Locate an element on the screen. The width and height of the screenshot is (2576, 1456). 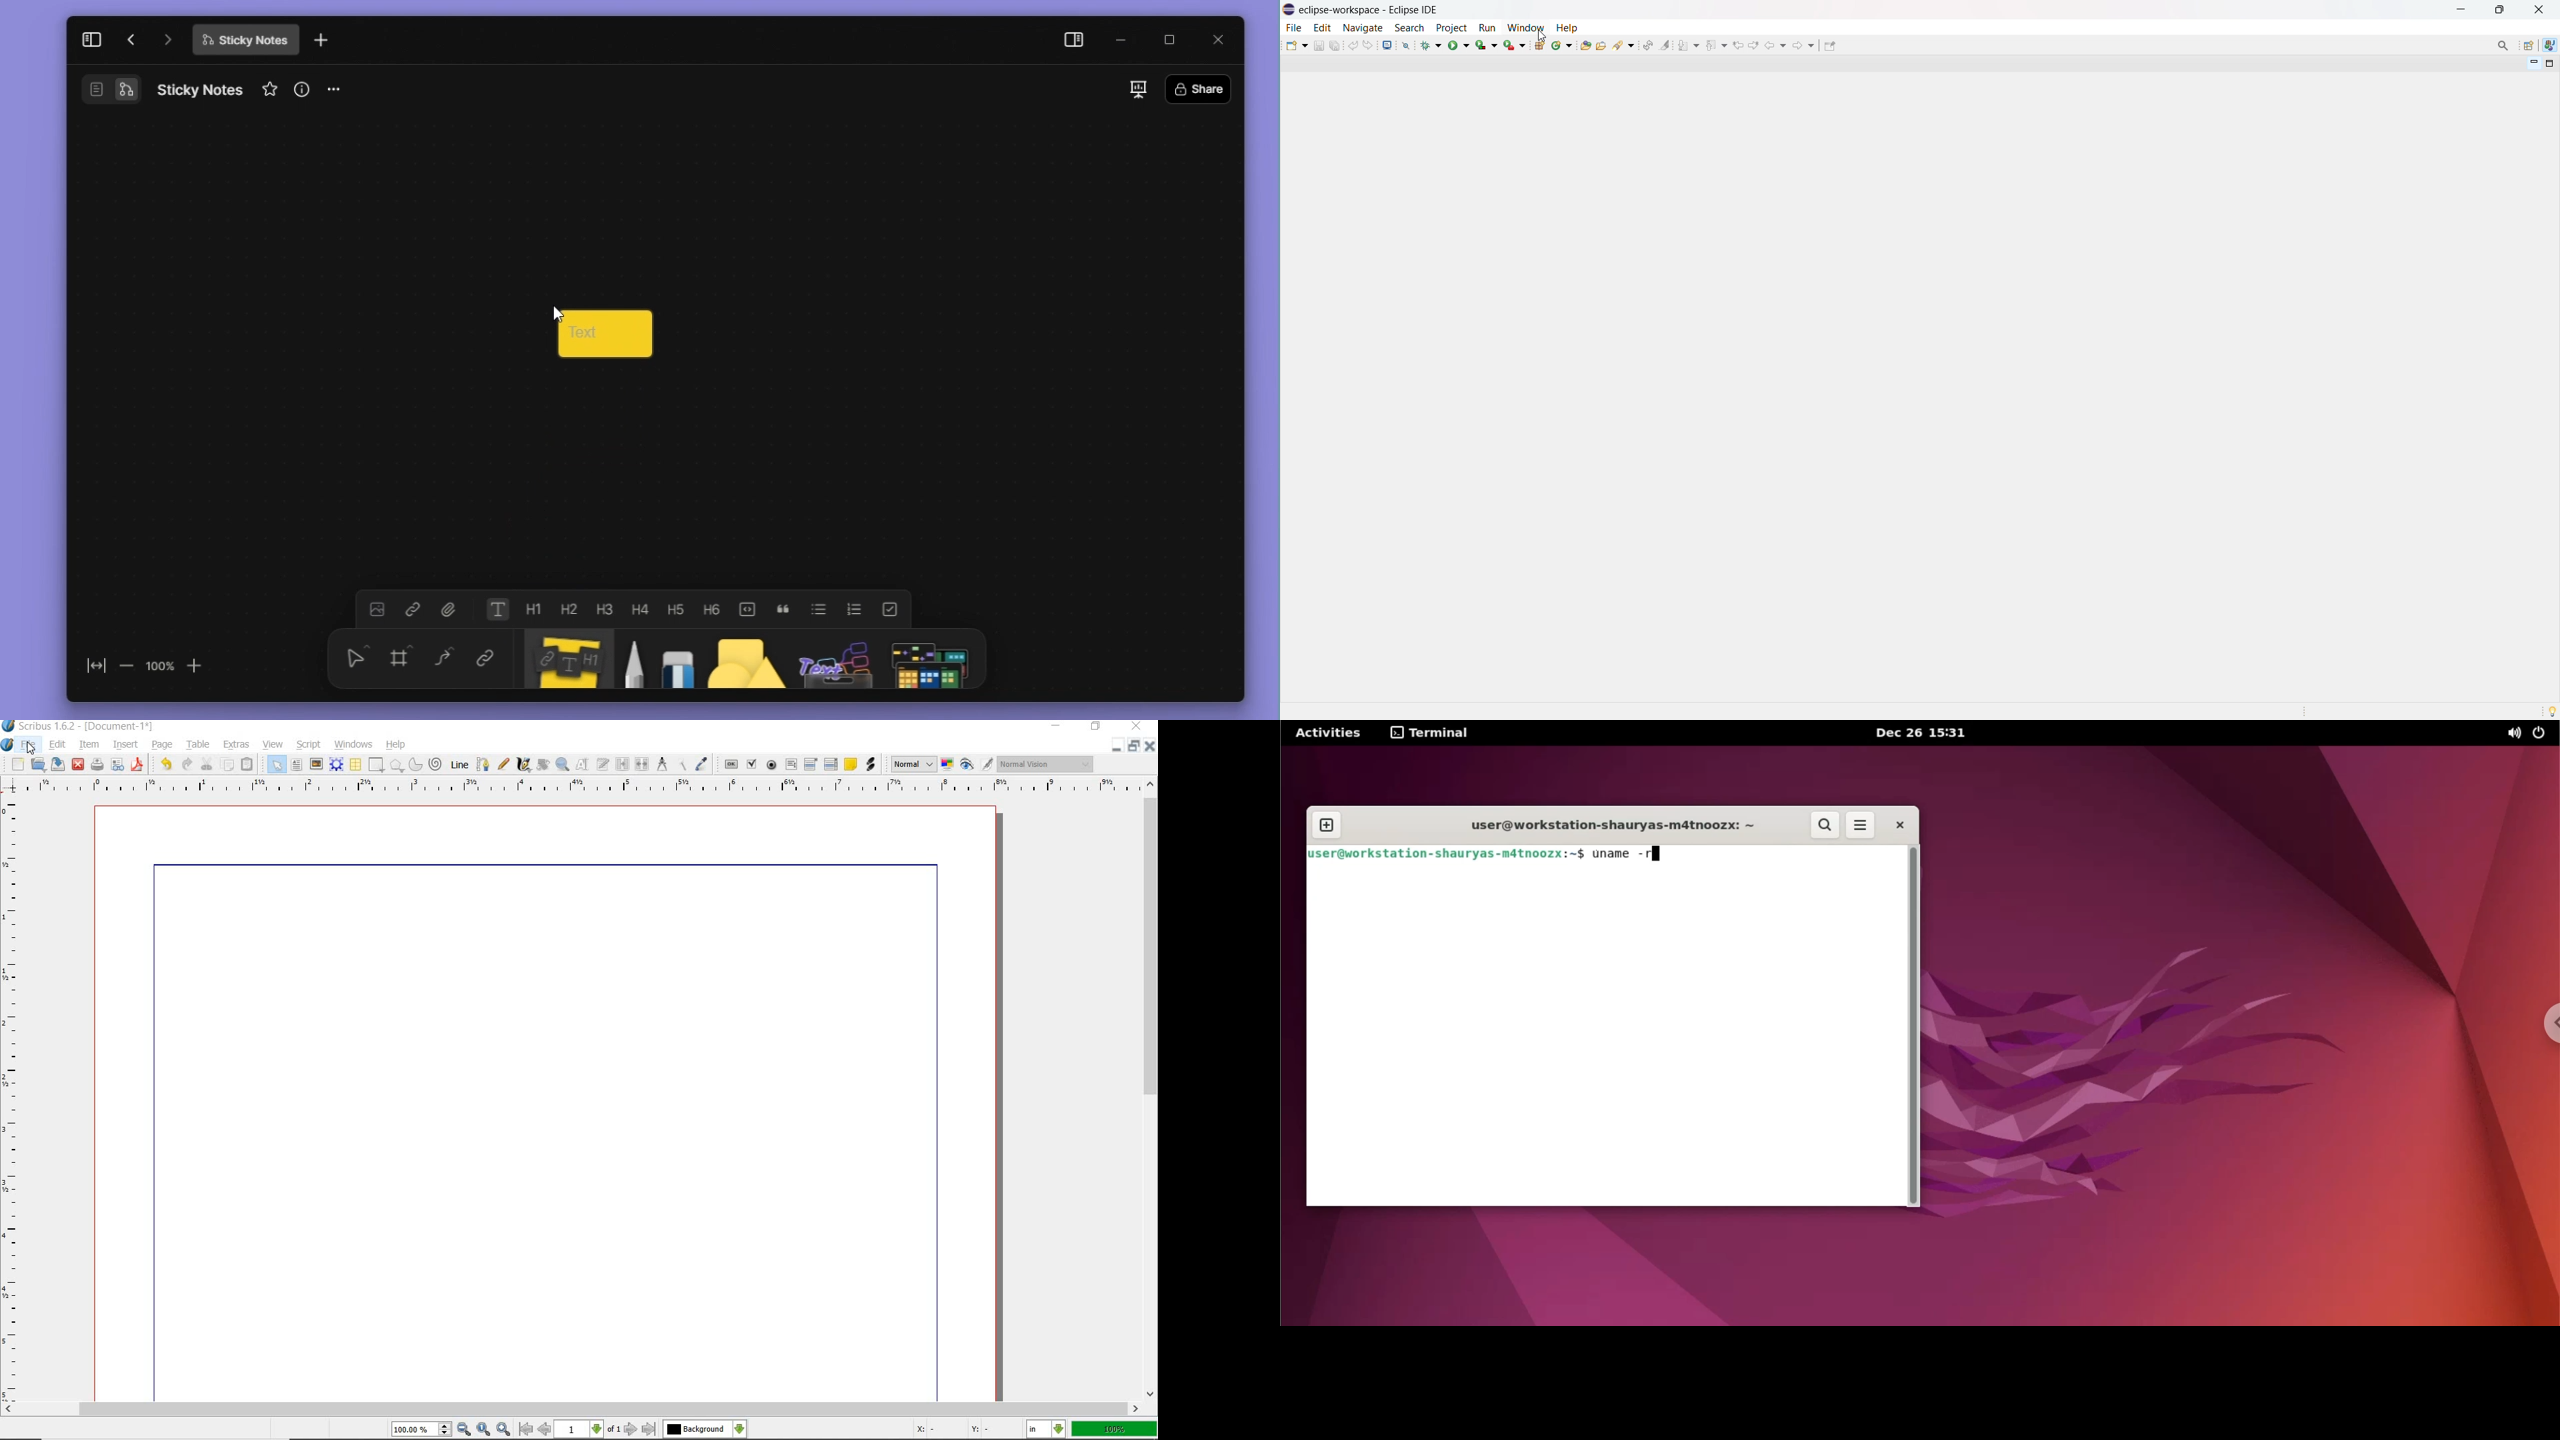
ruler is located at coordinates (14, 1098).